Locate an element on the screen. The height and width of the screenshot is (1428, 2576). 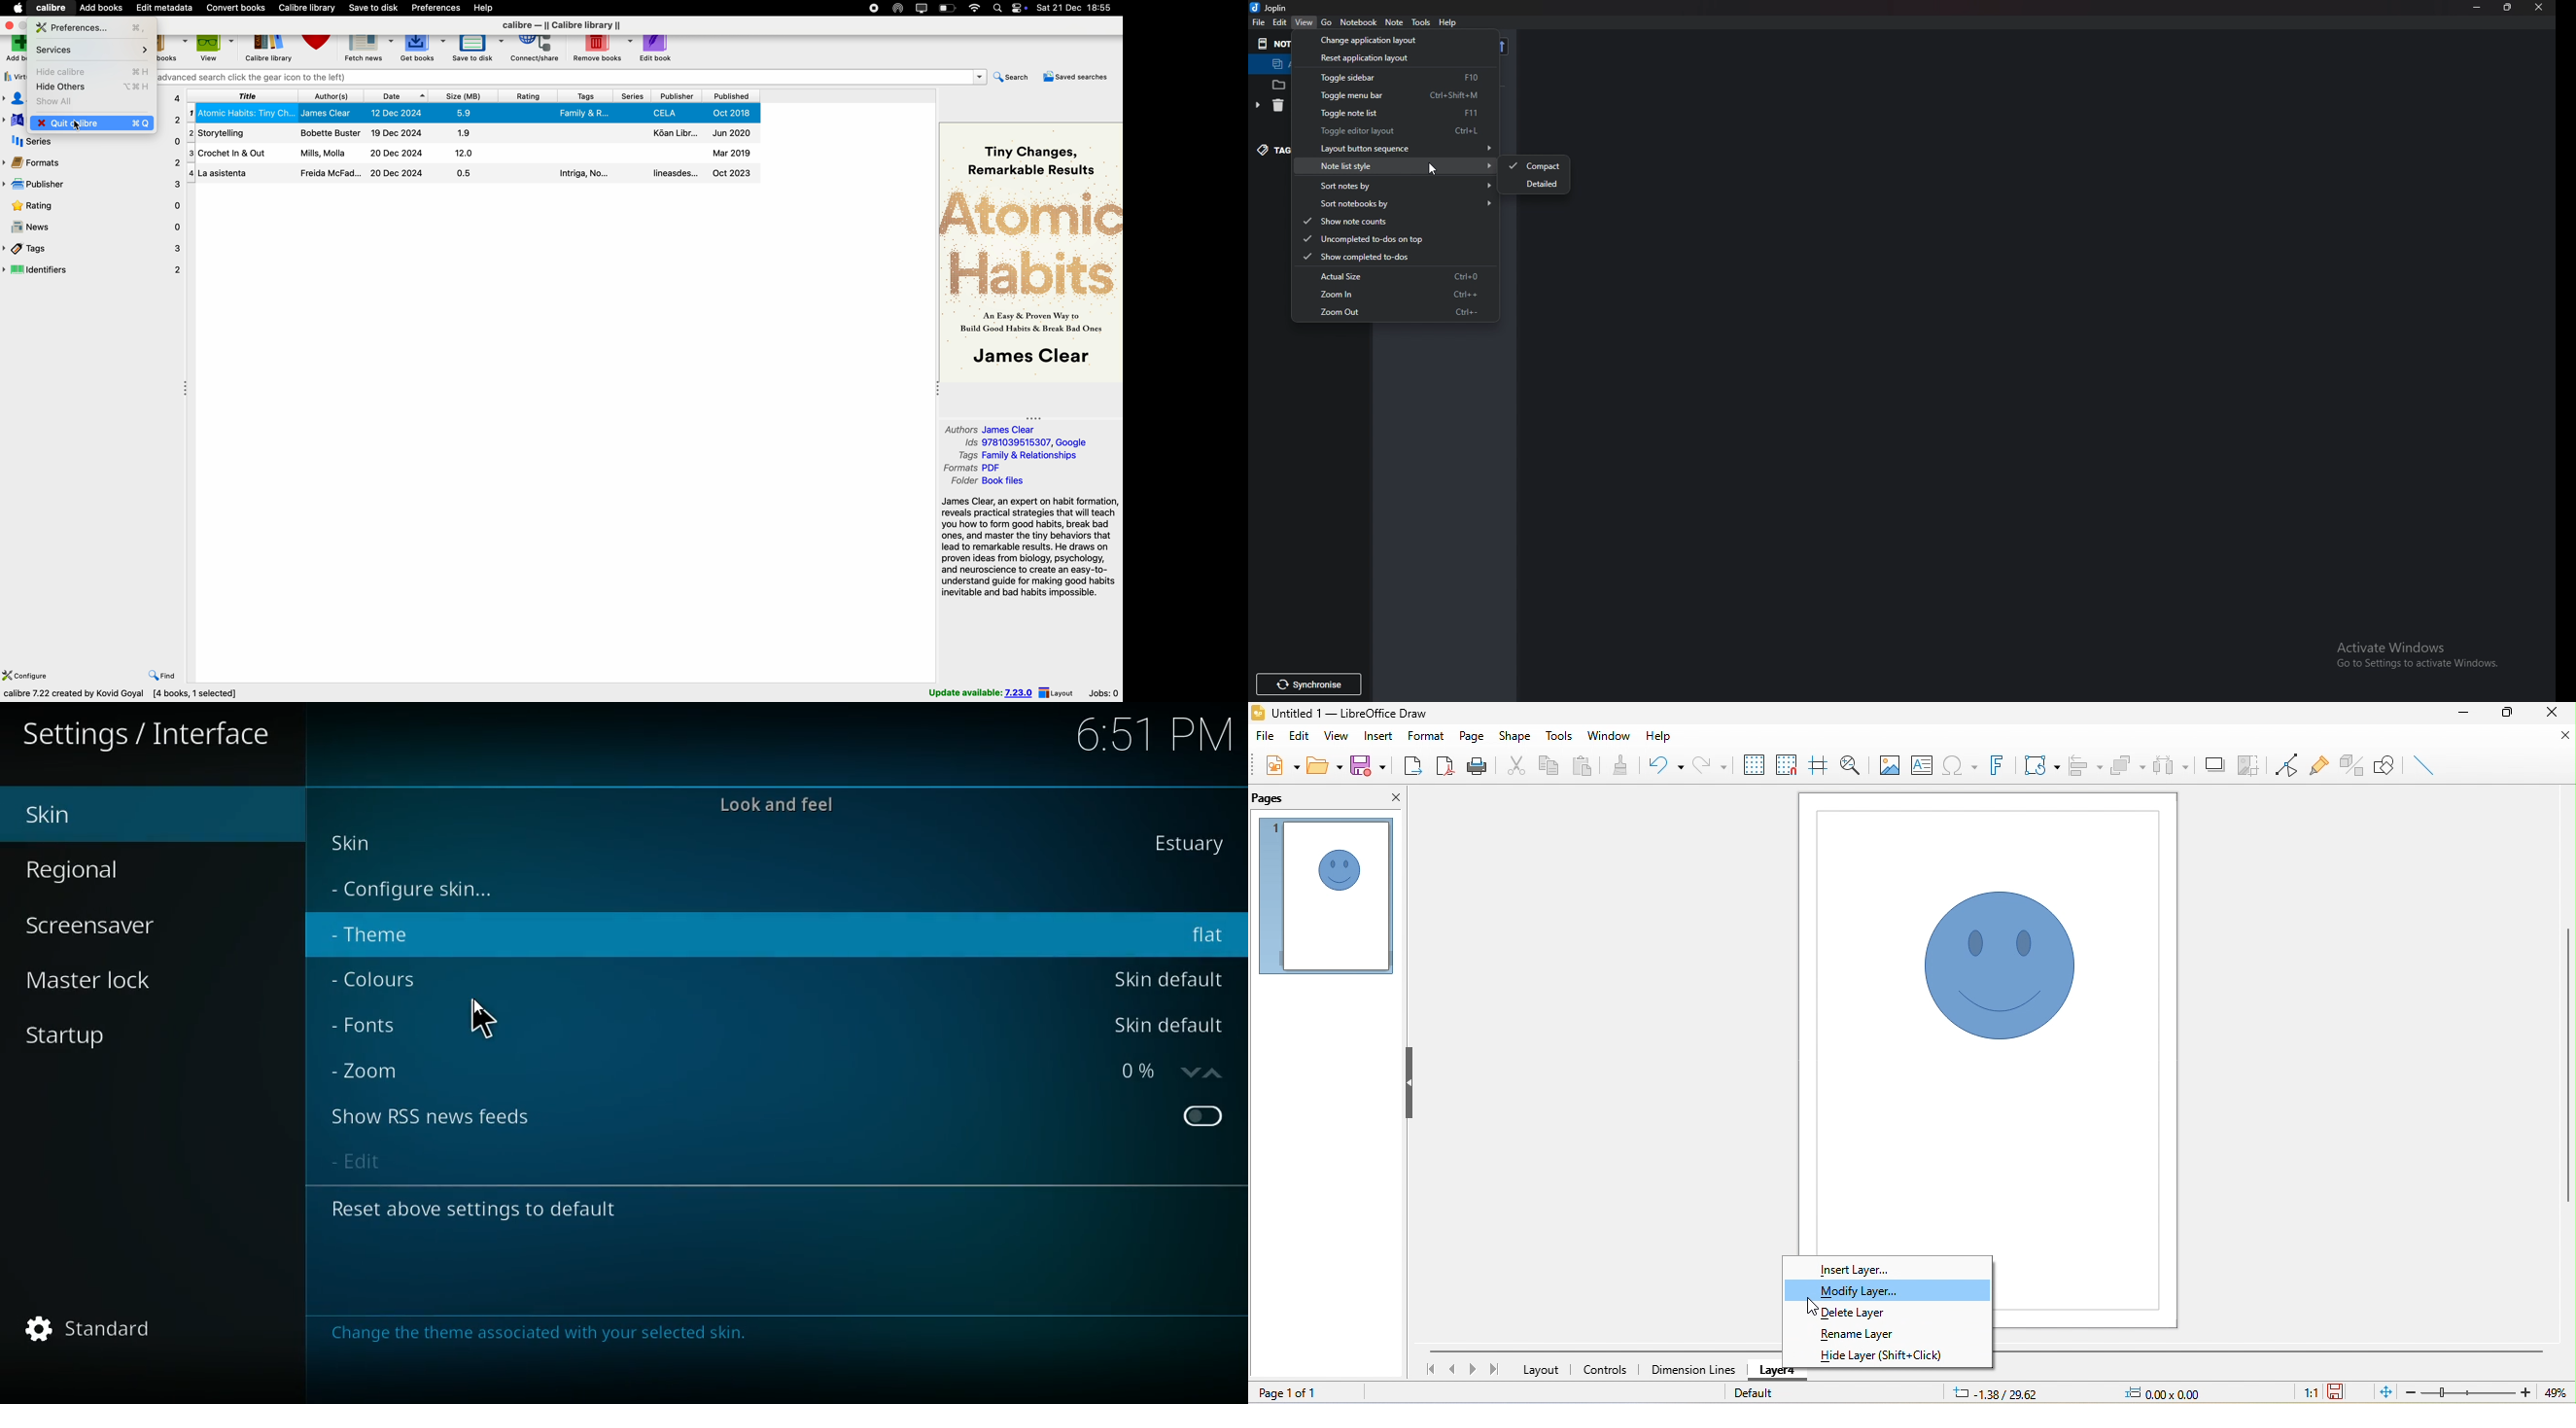
view is located at coordinates (1307, 21).